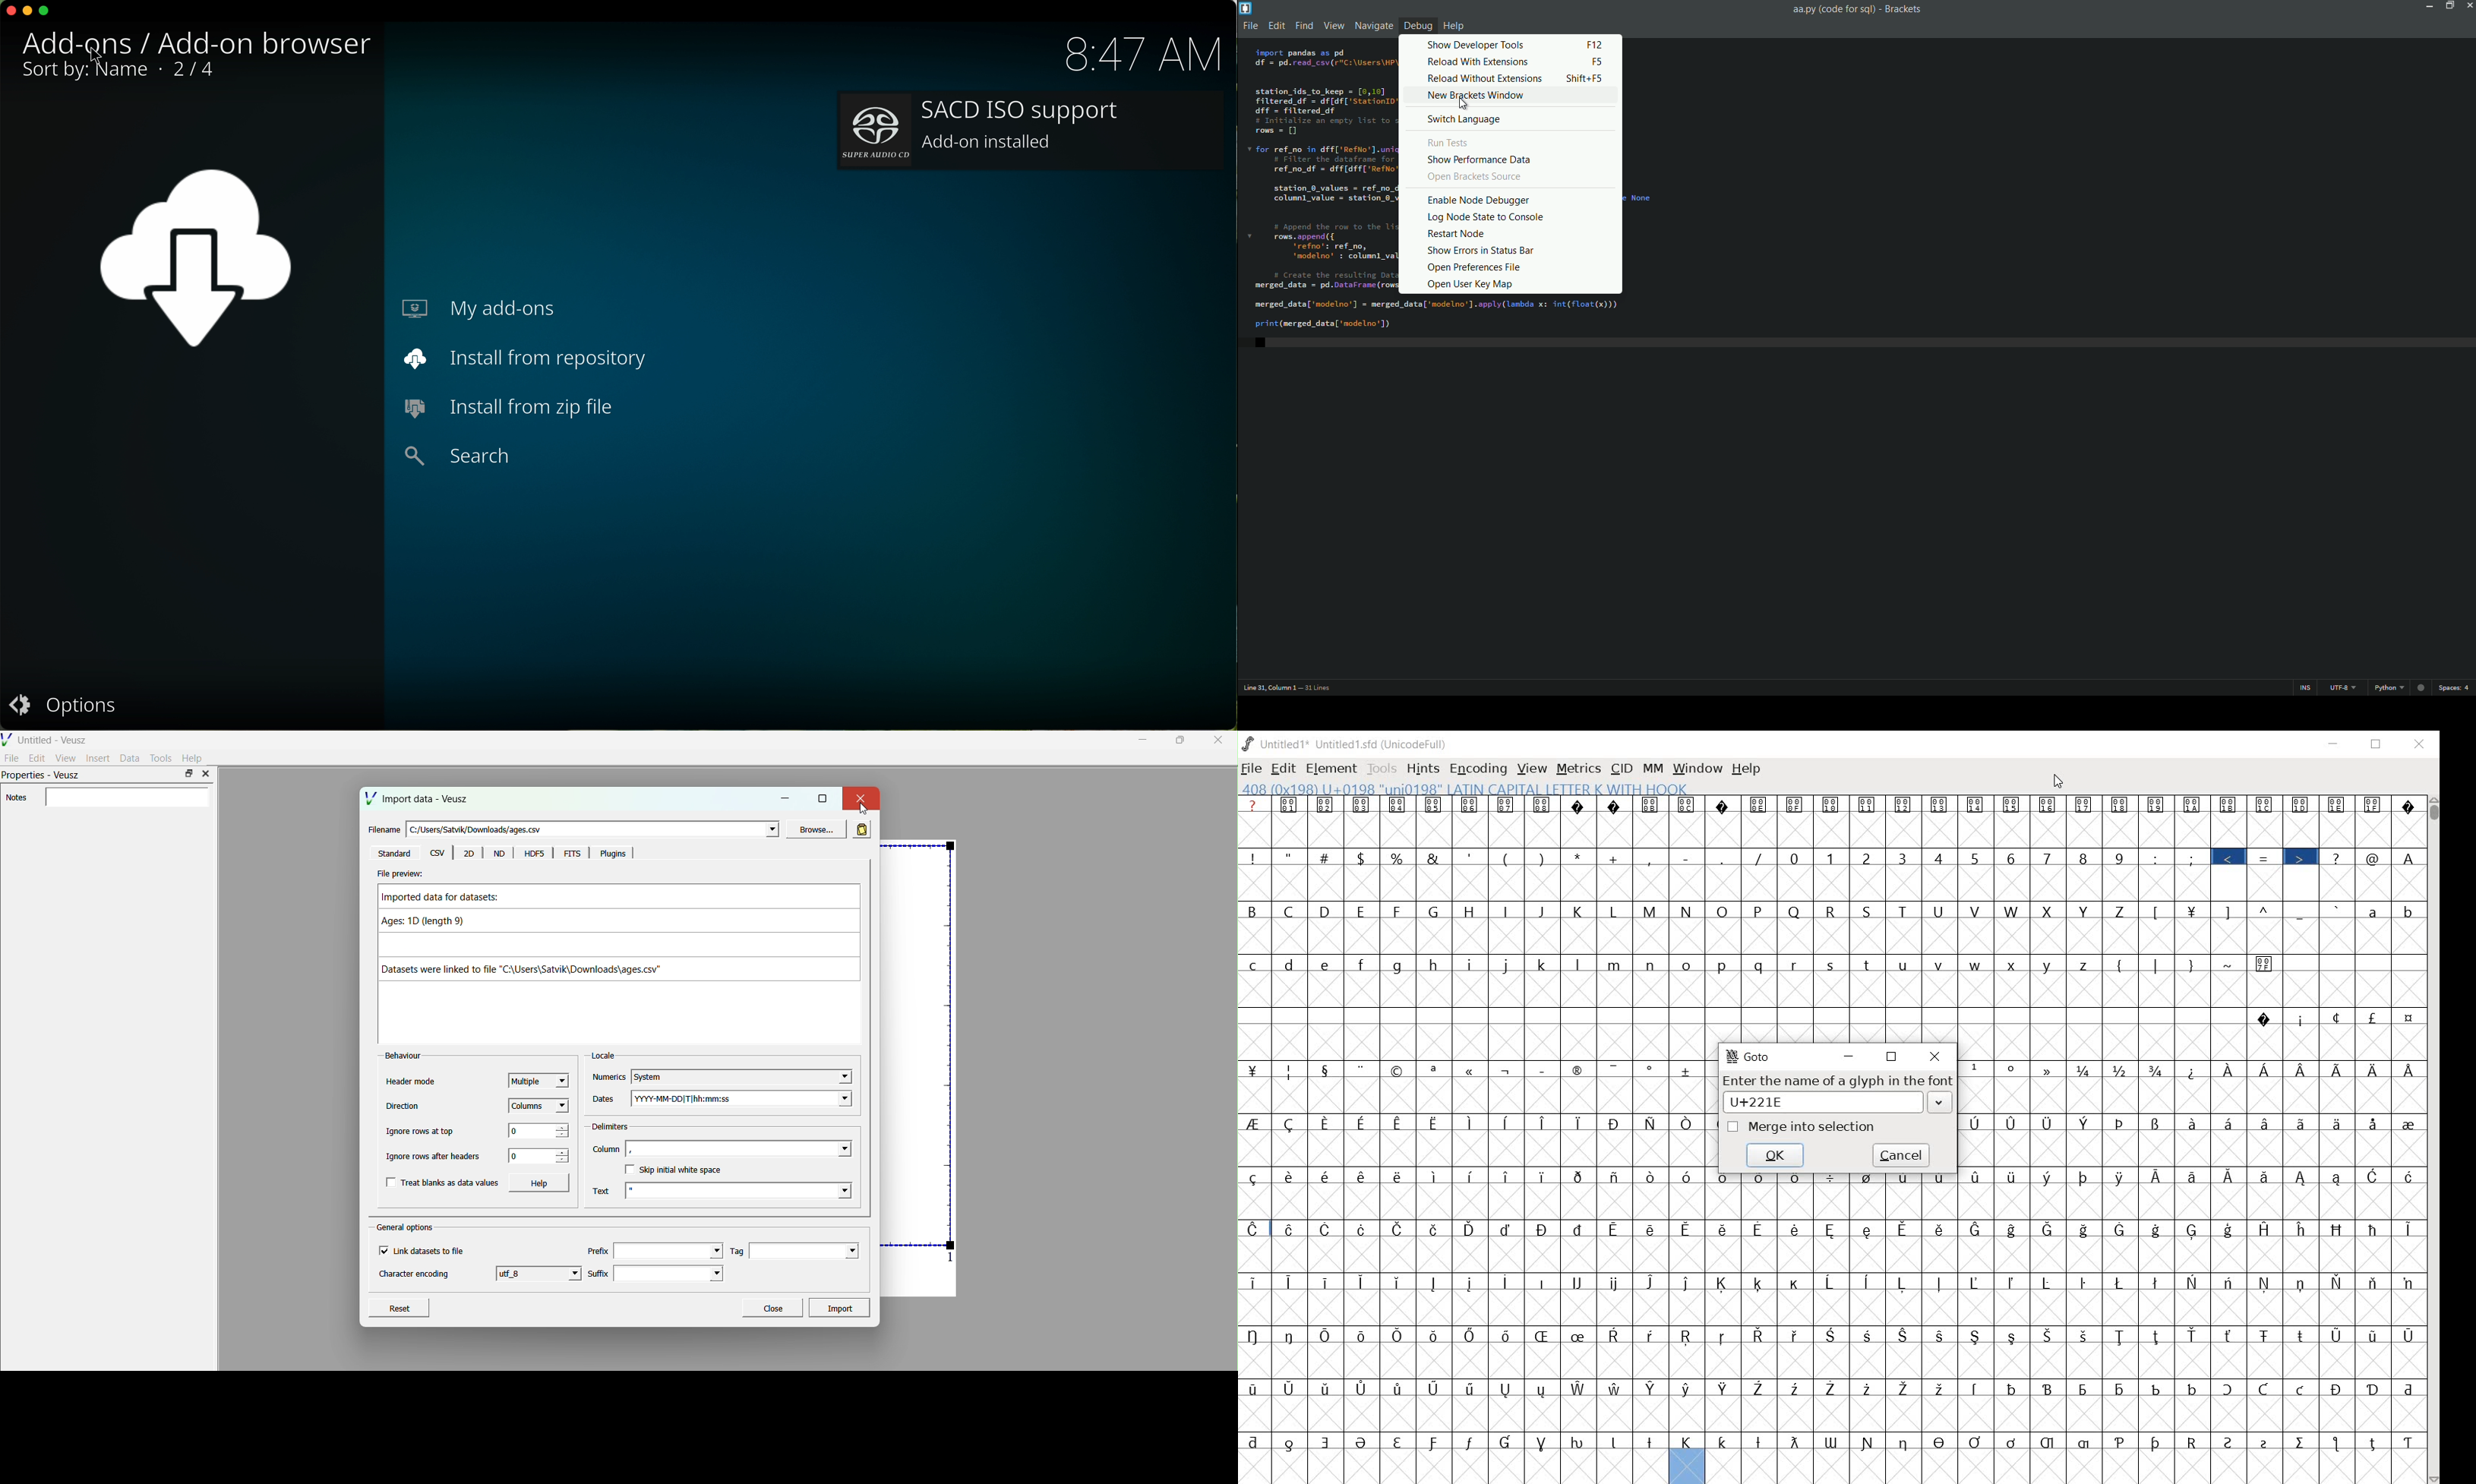 This screenshot has height=1484, width=2492. What do you see at coordinates (85, 46) in the screenshot?
I see `click back` at bounding box center [85, 46].